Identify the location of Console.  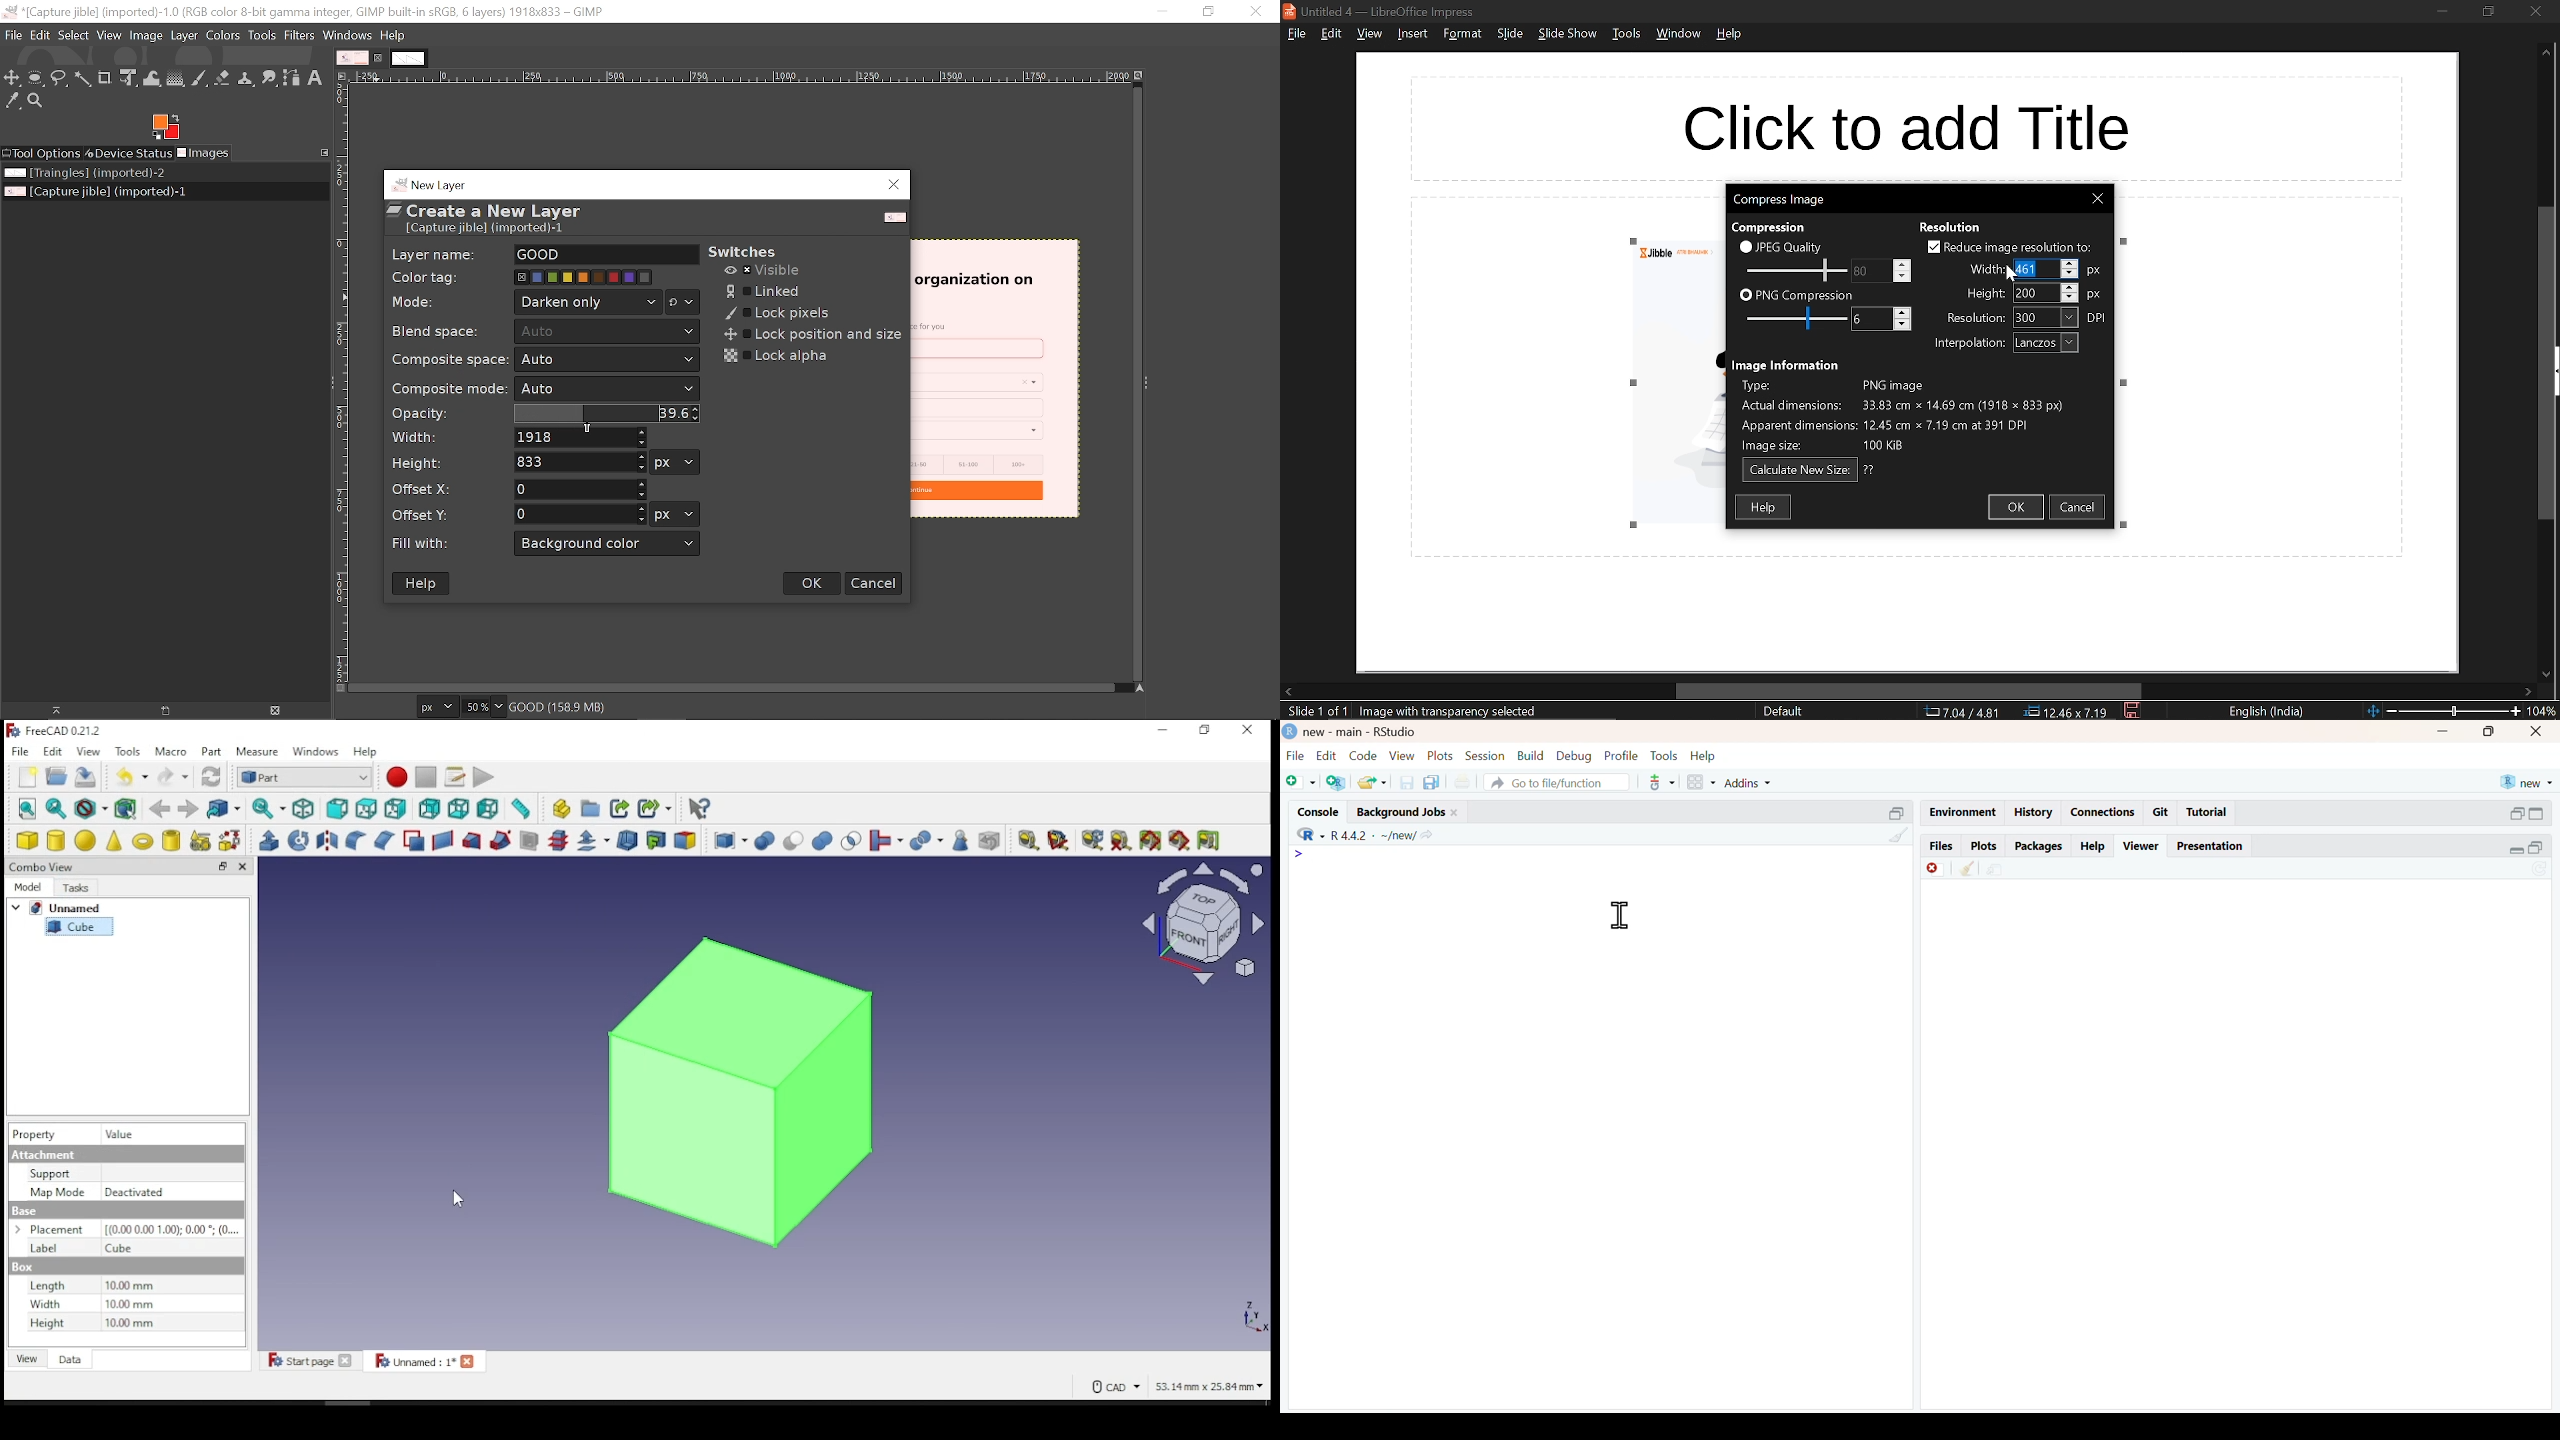
(1313, 809).